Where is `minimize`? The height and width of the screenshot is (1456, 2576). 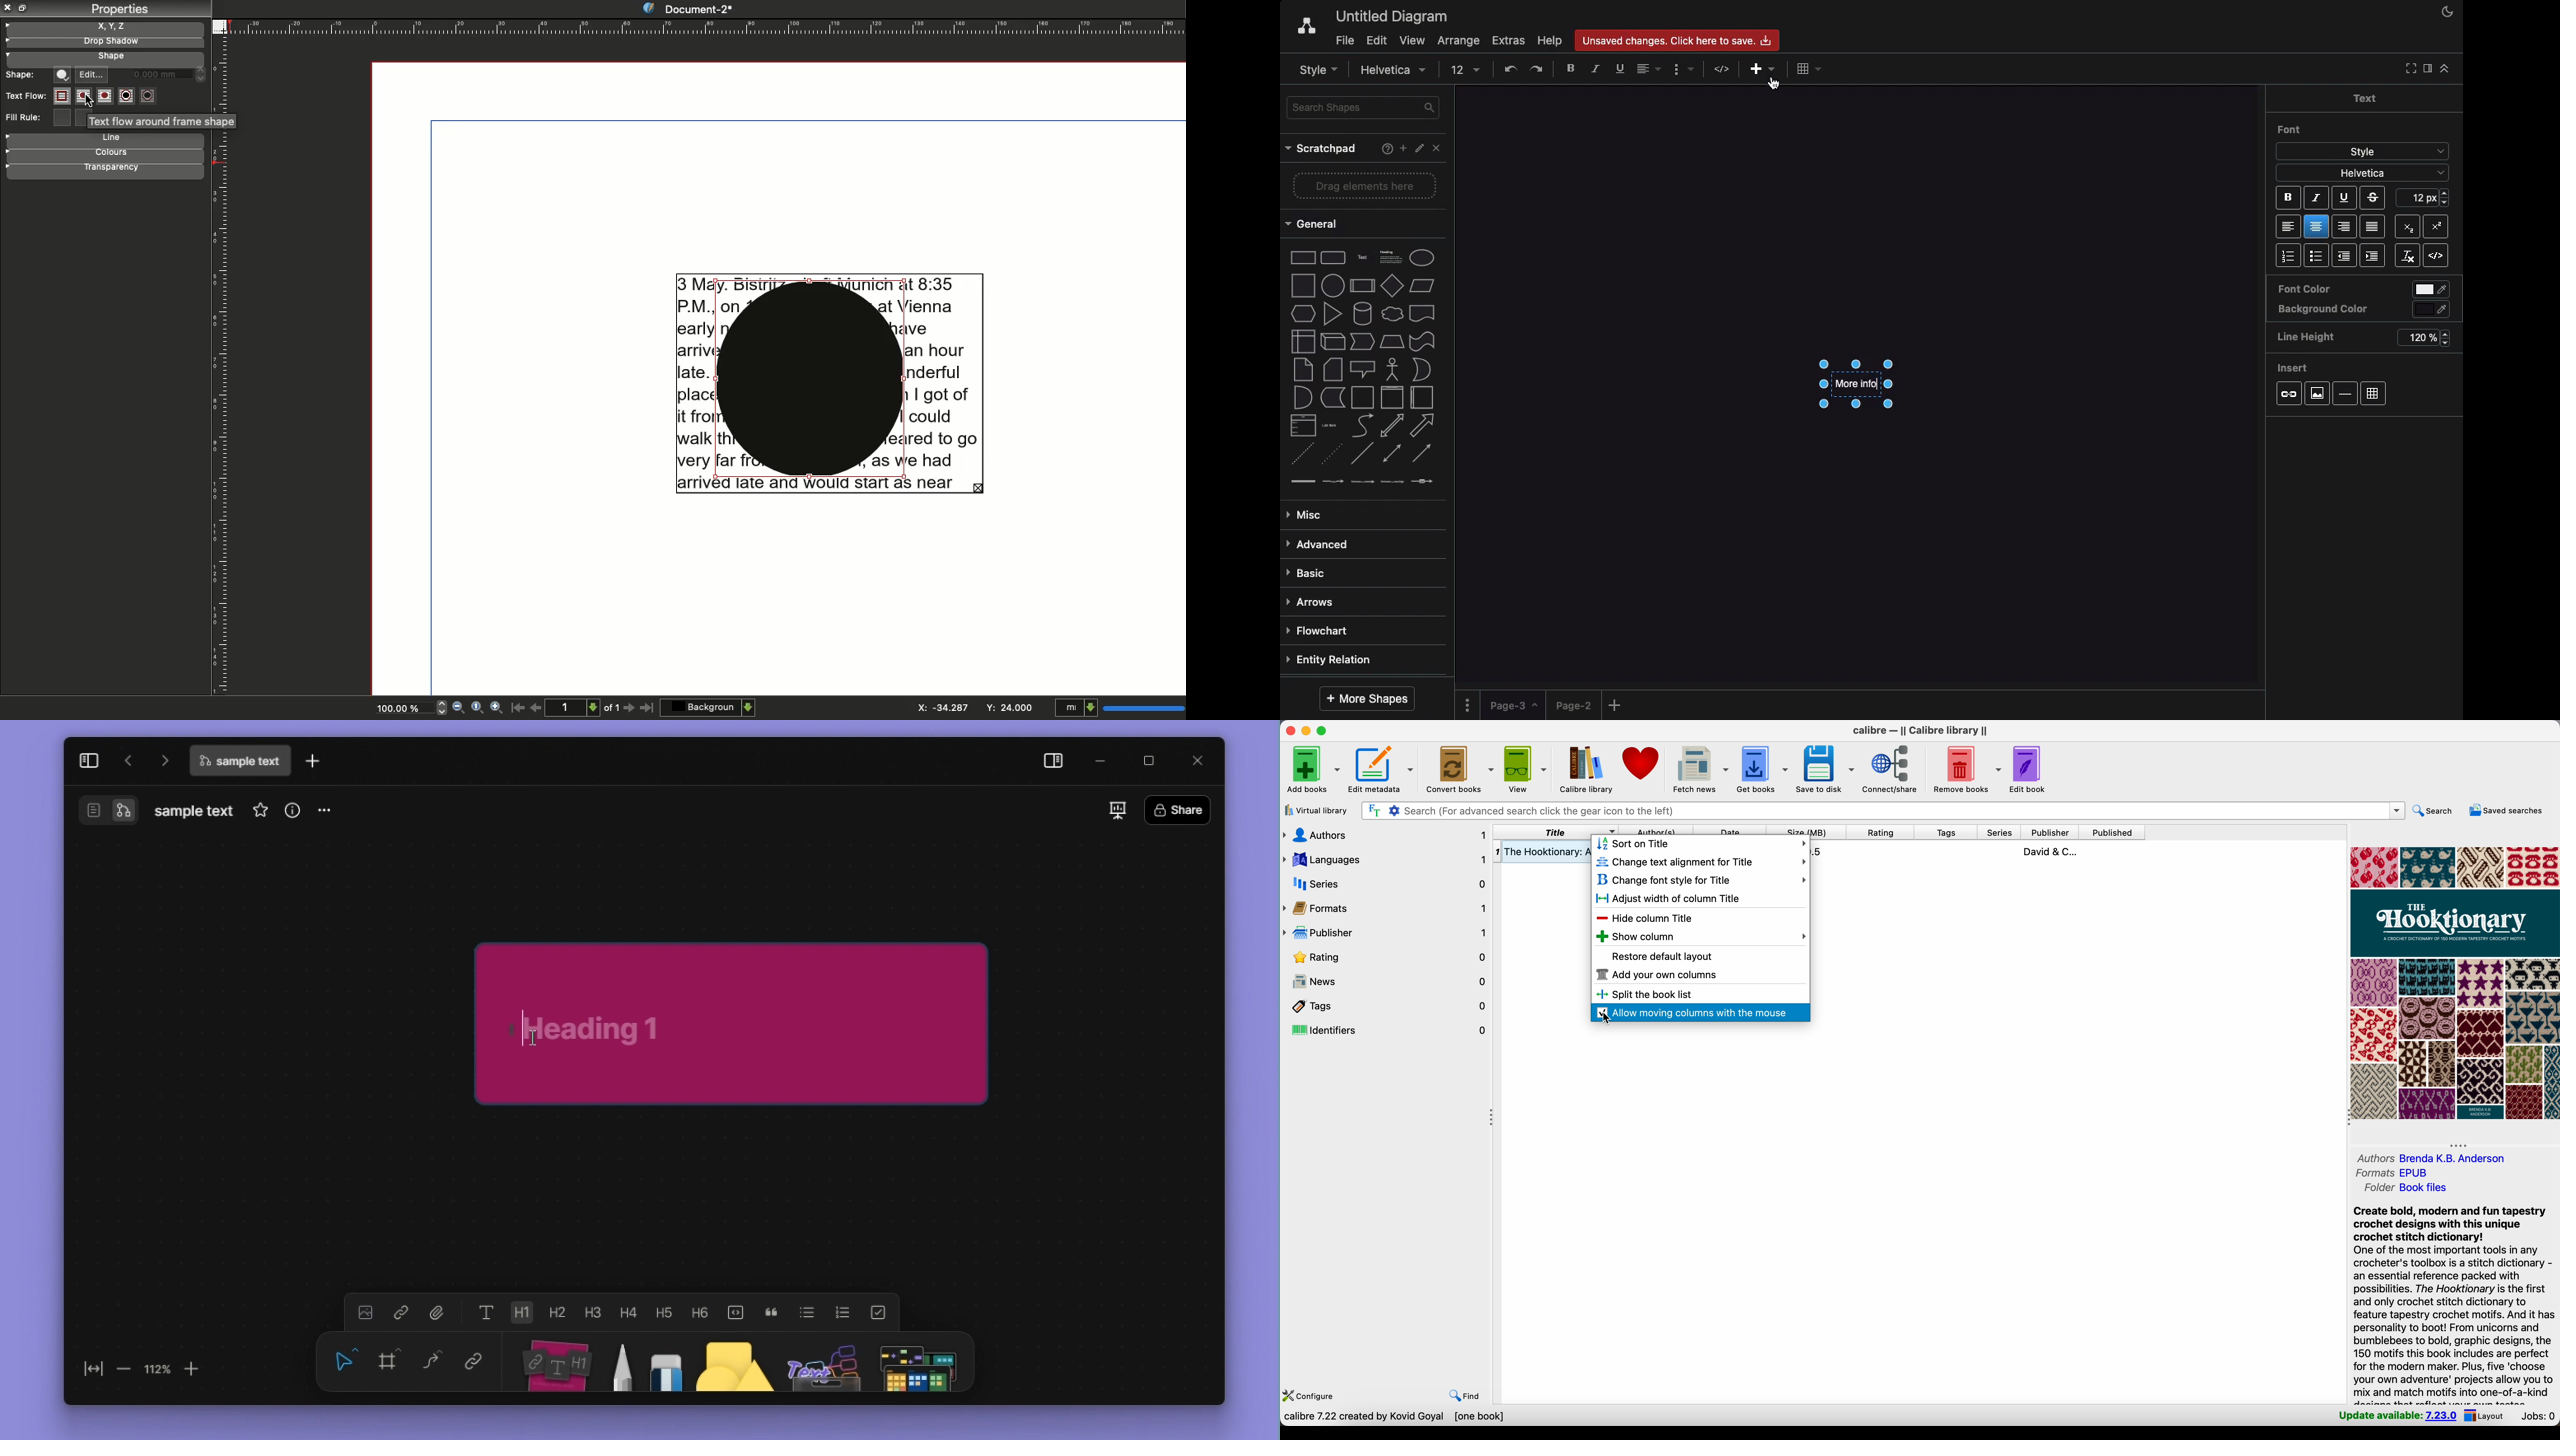
minimize is located at coordinates (1102, 762).